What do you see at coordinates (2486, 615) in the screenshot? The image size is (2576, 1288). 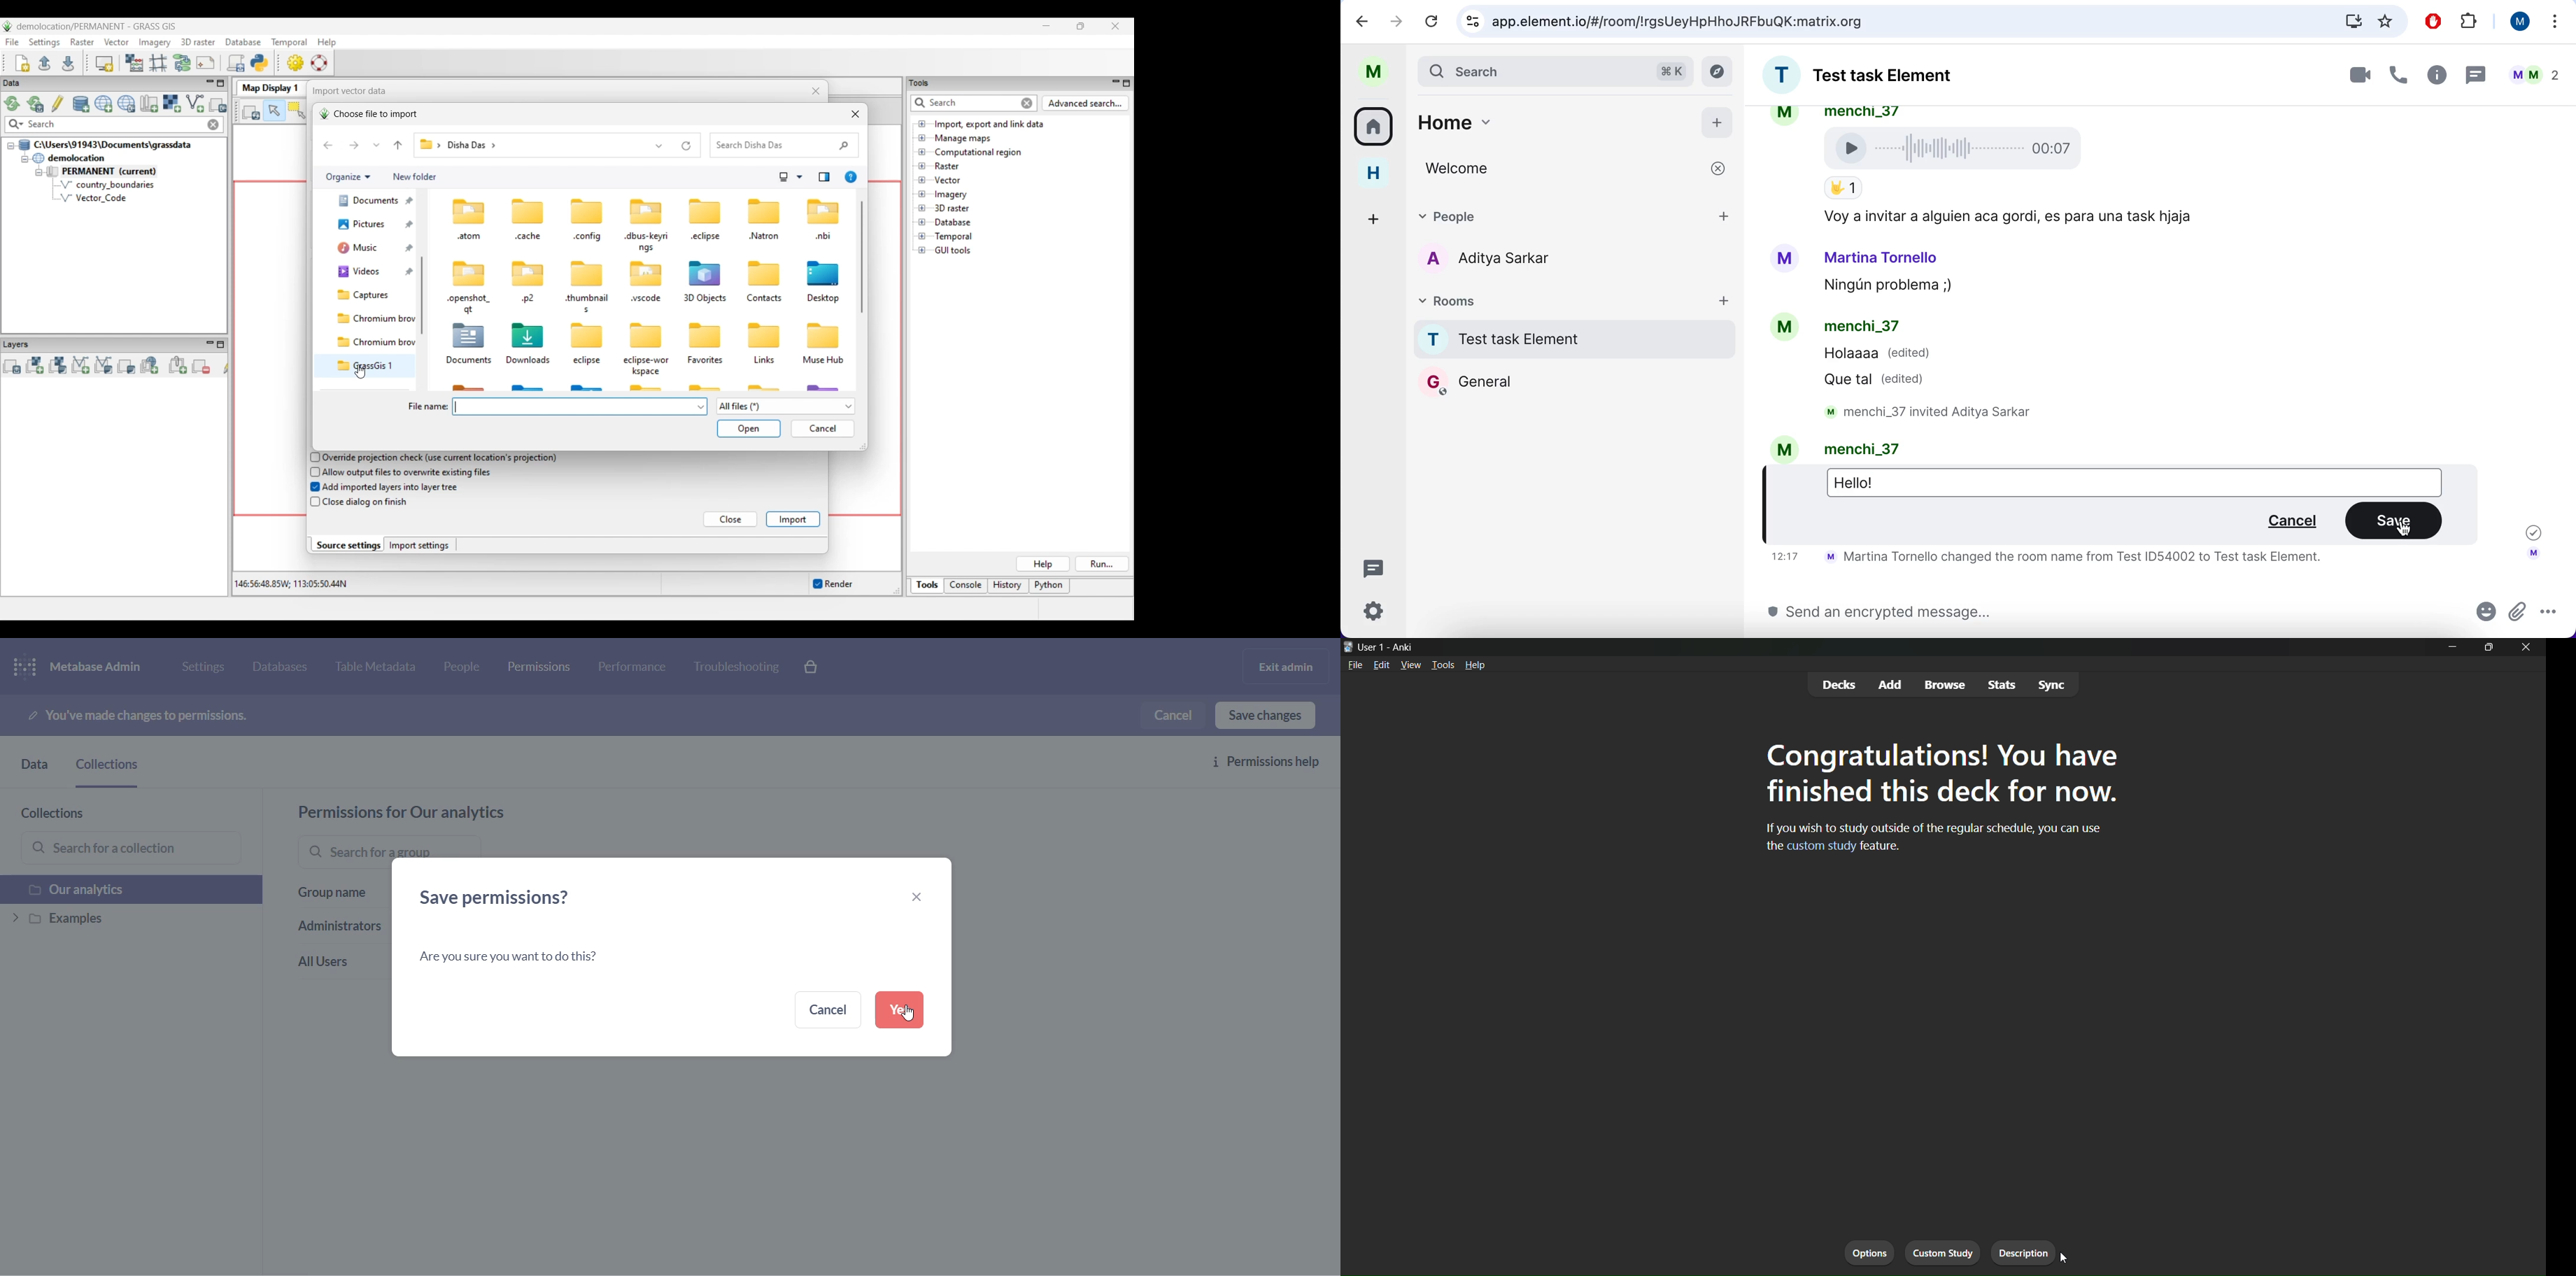 I see `emoji` at bounding box center [2486, 615].